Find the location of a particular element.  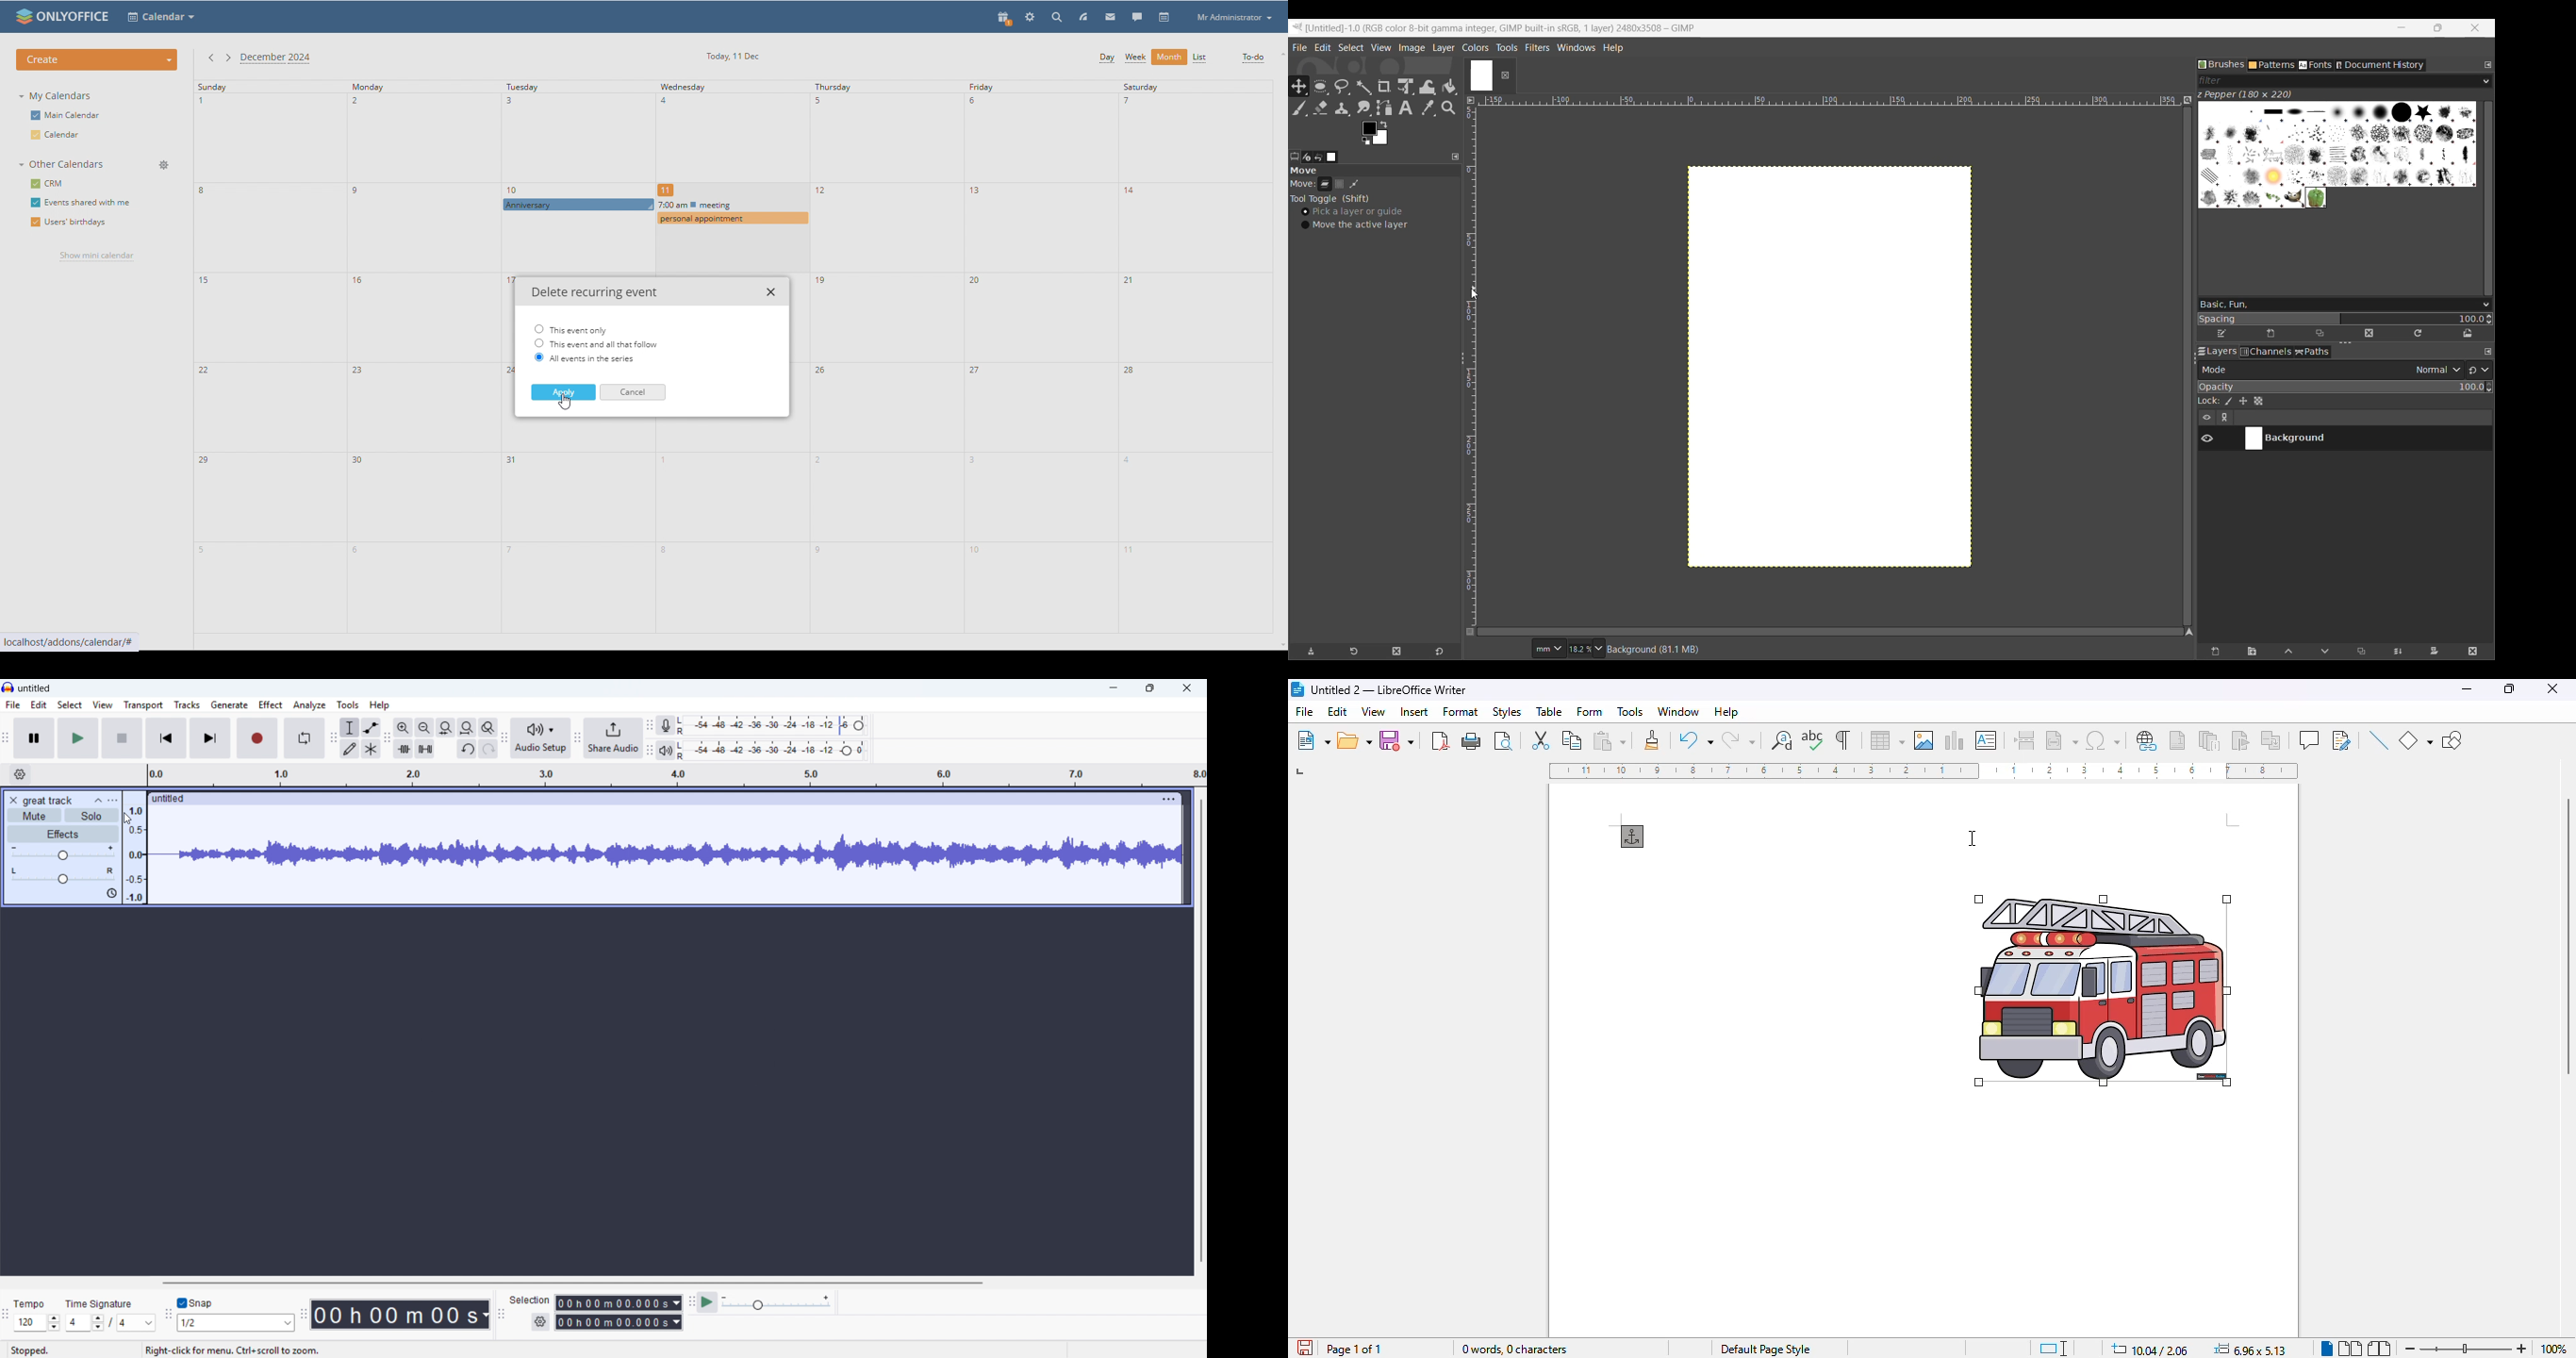

Current layer is located at coordinates (2354, 439).